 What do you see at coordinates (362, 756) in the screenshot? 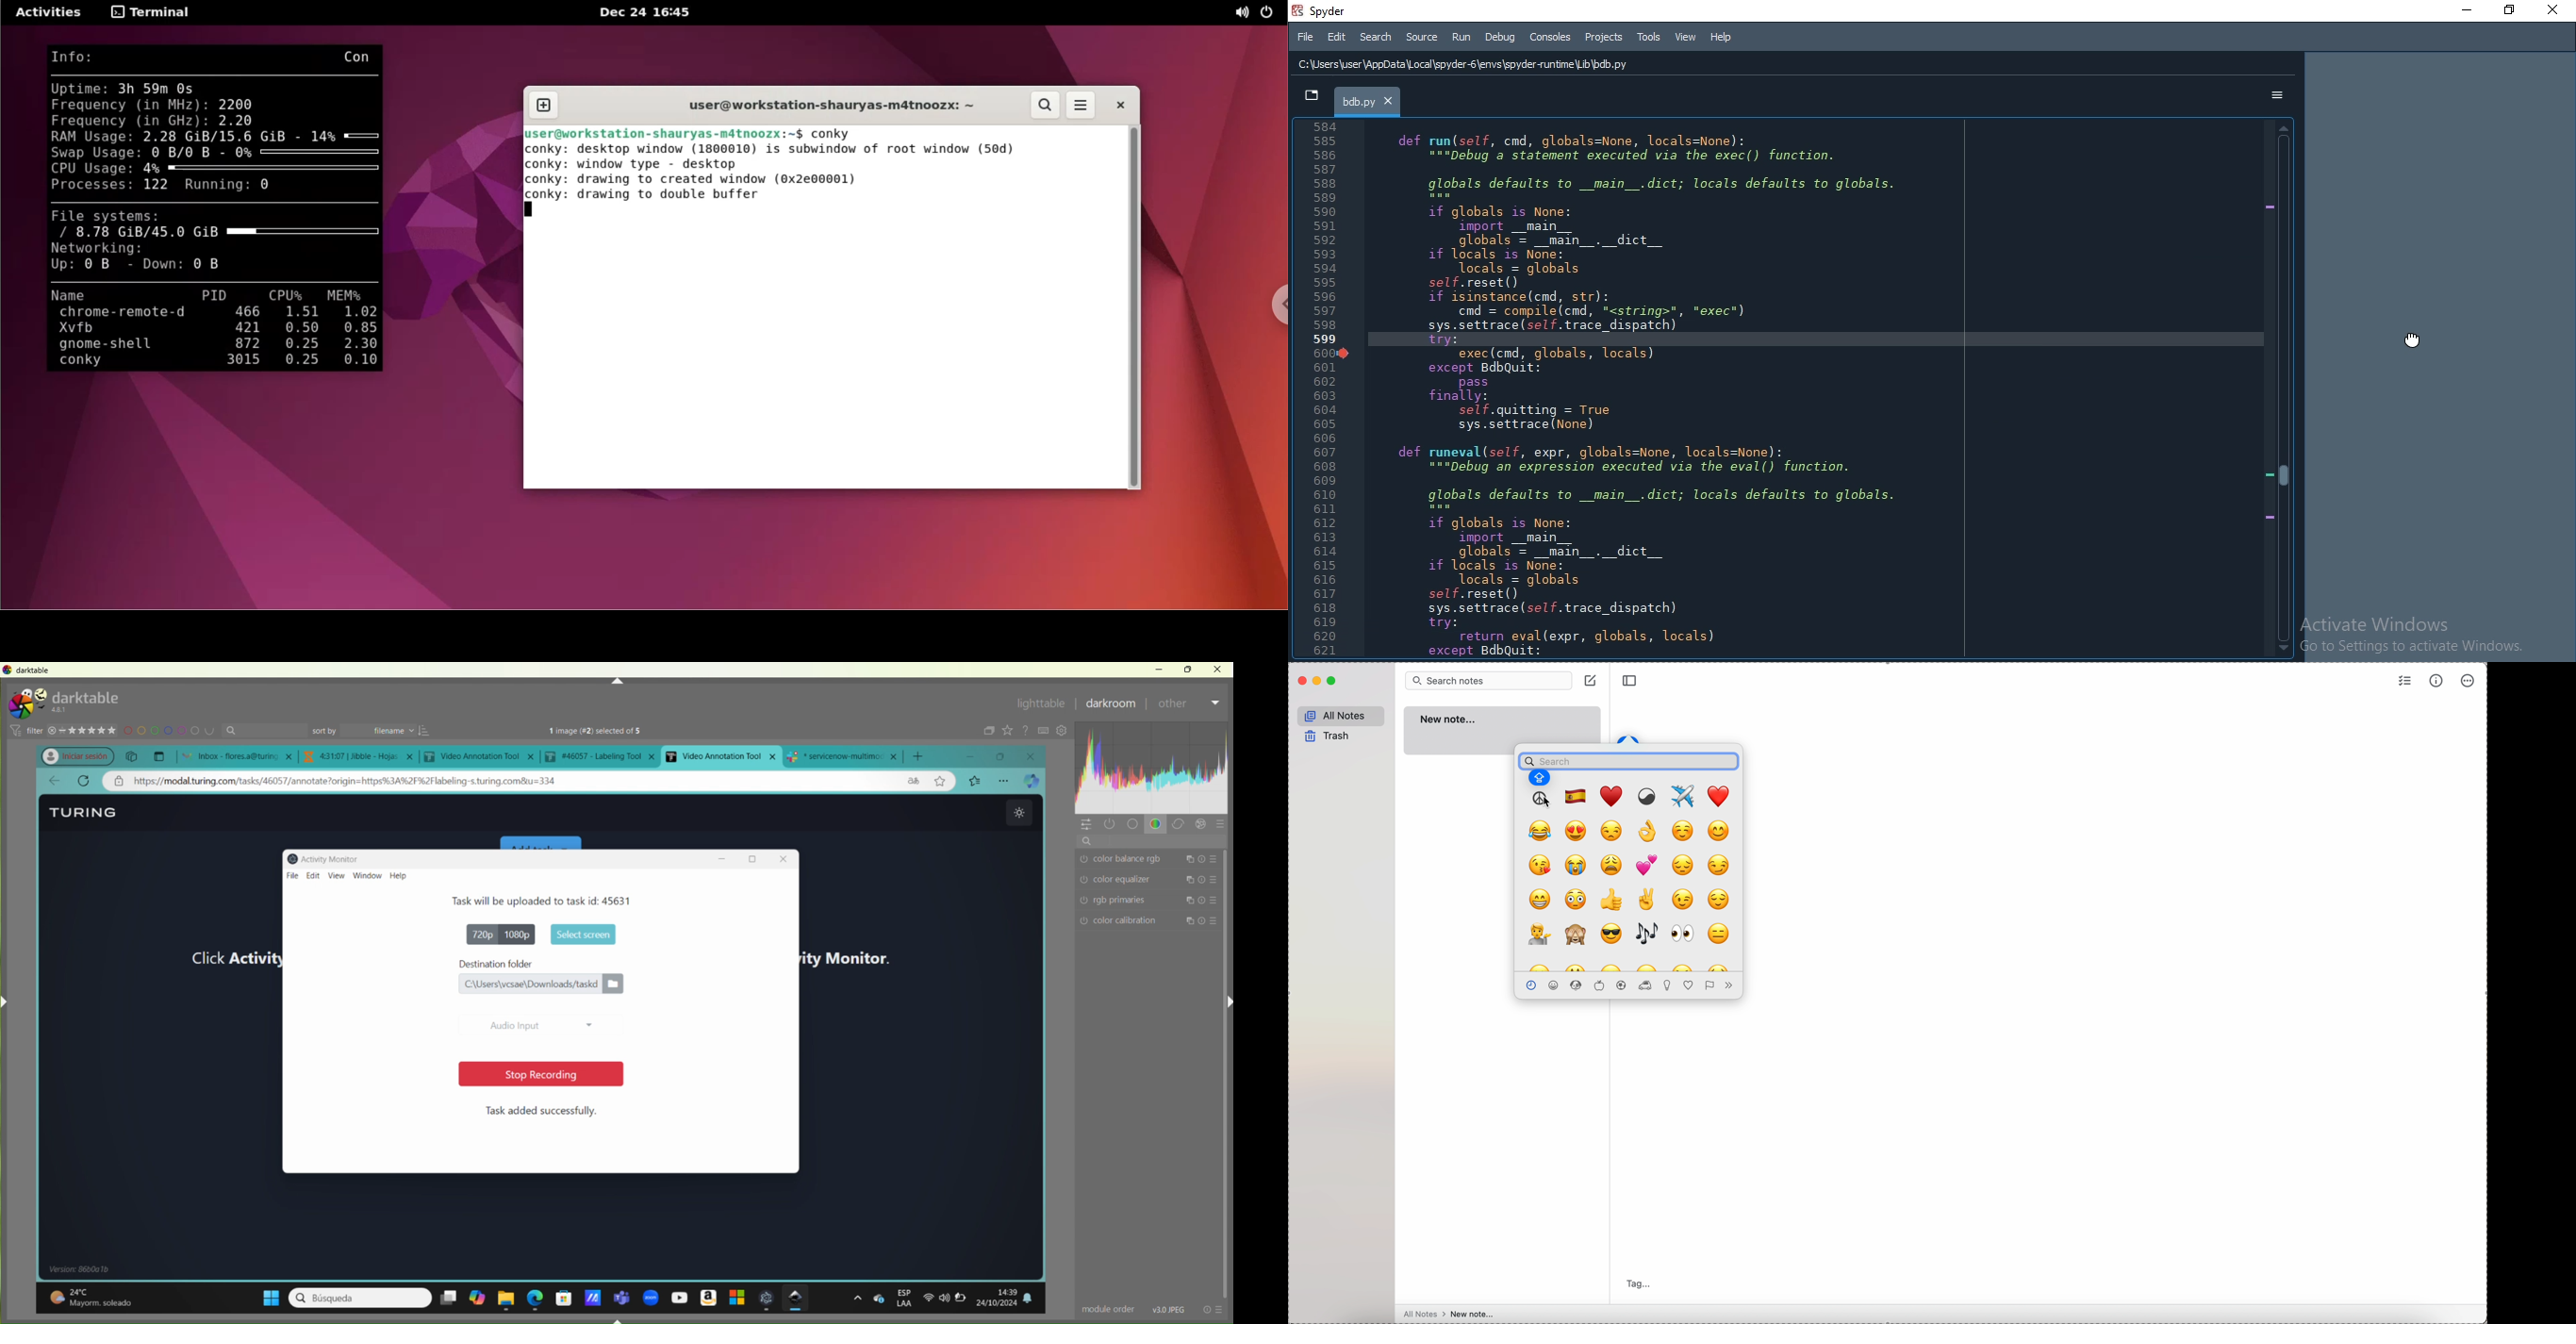
I see `tab` at bounding box center [362, 756].